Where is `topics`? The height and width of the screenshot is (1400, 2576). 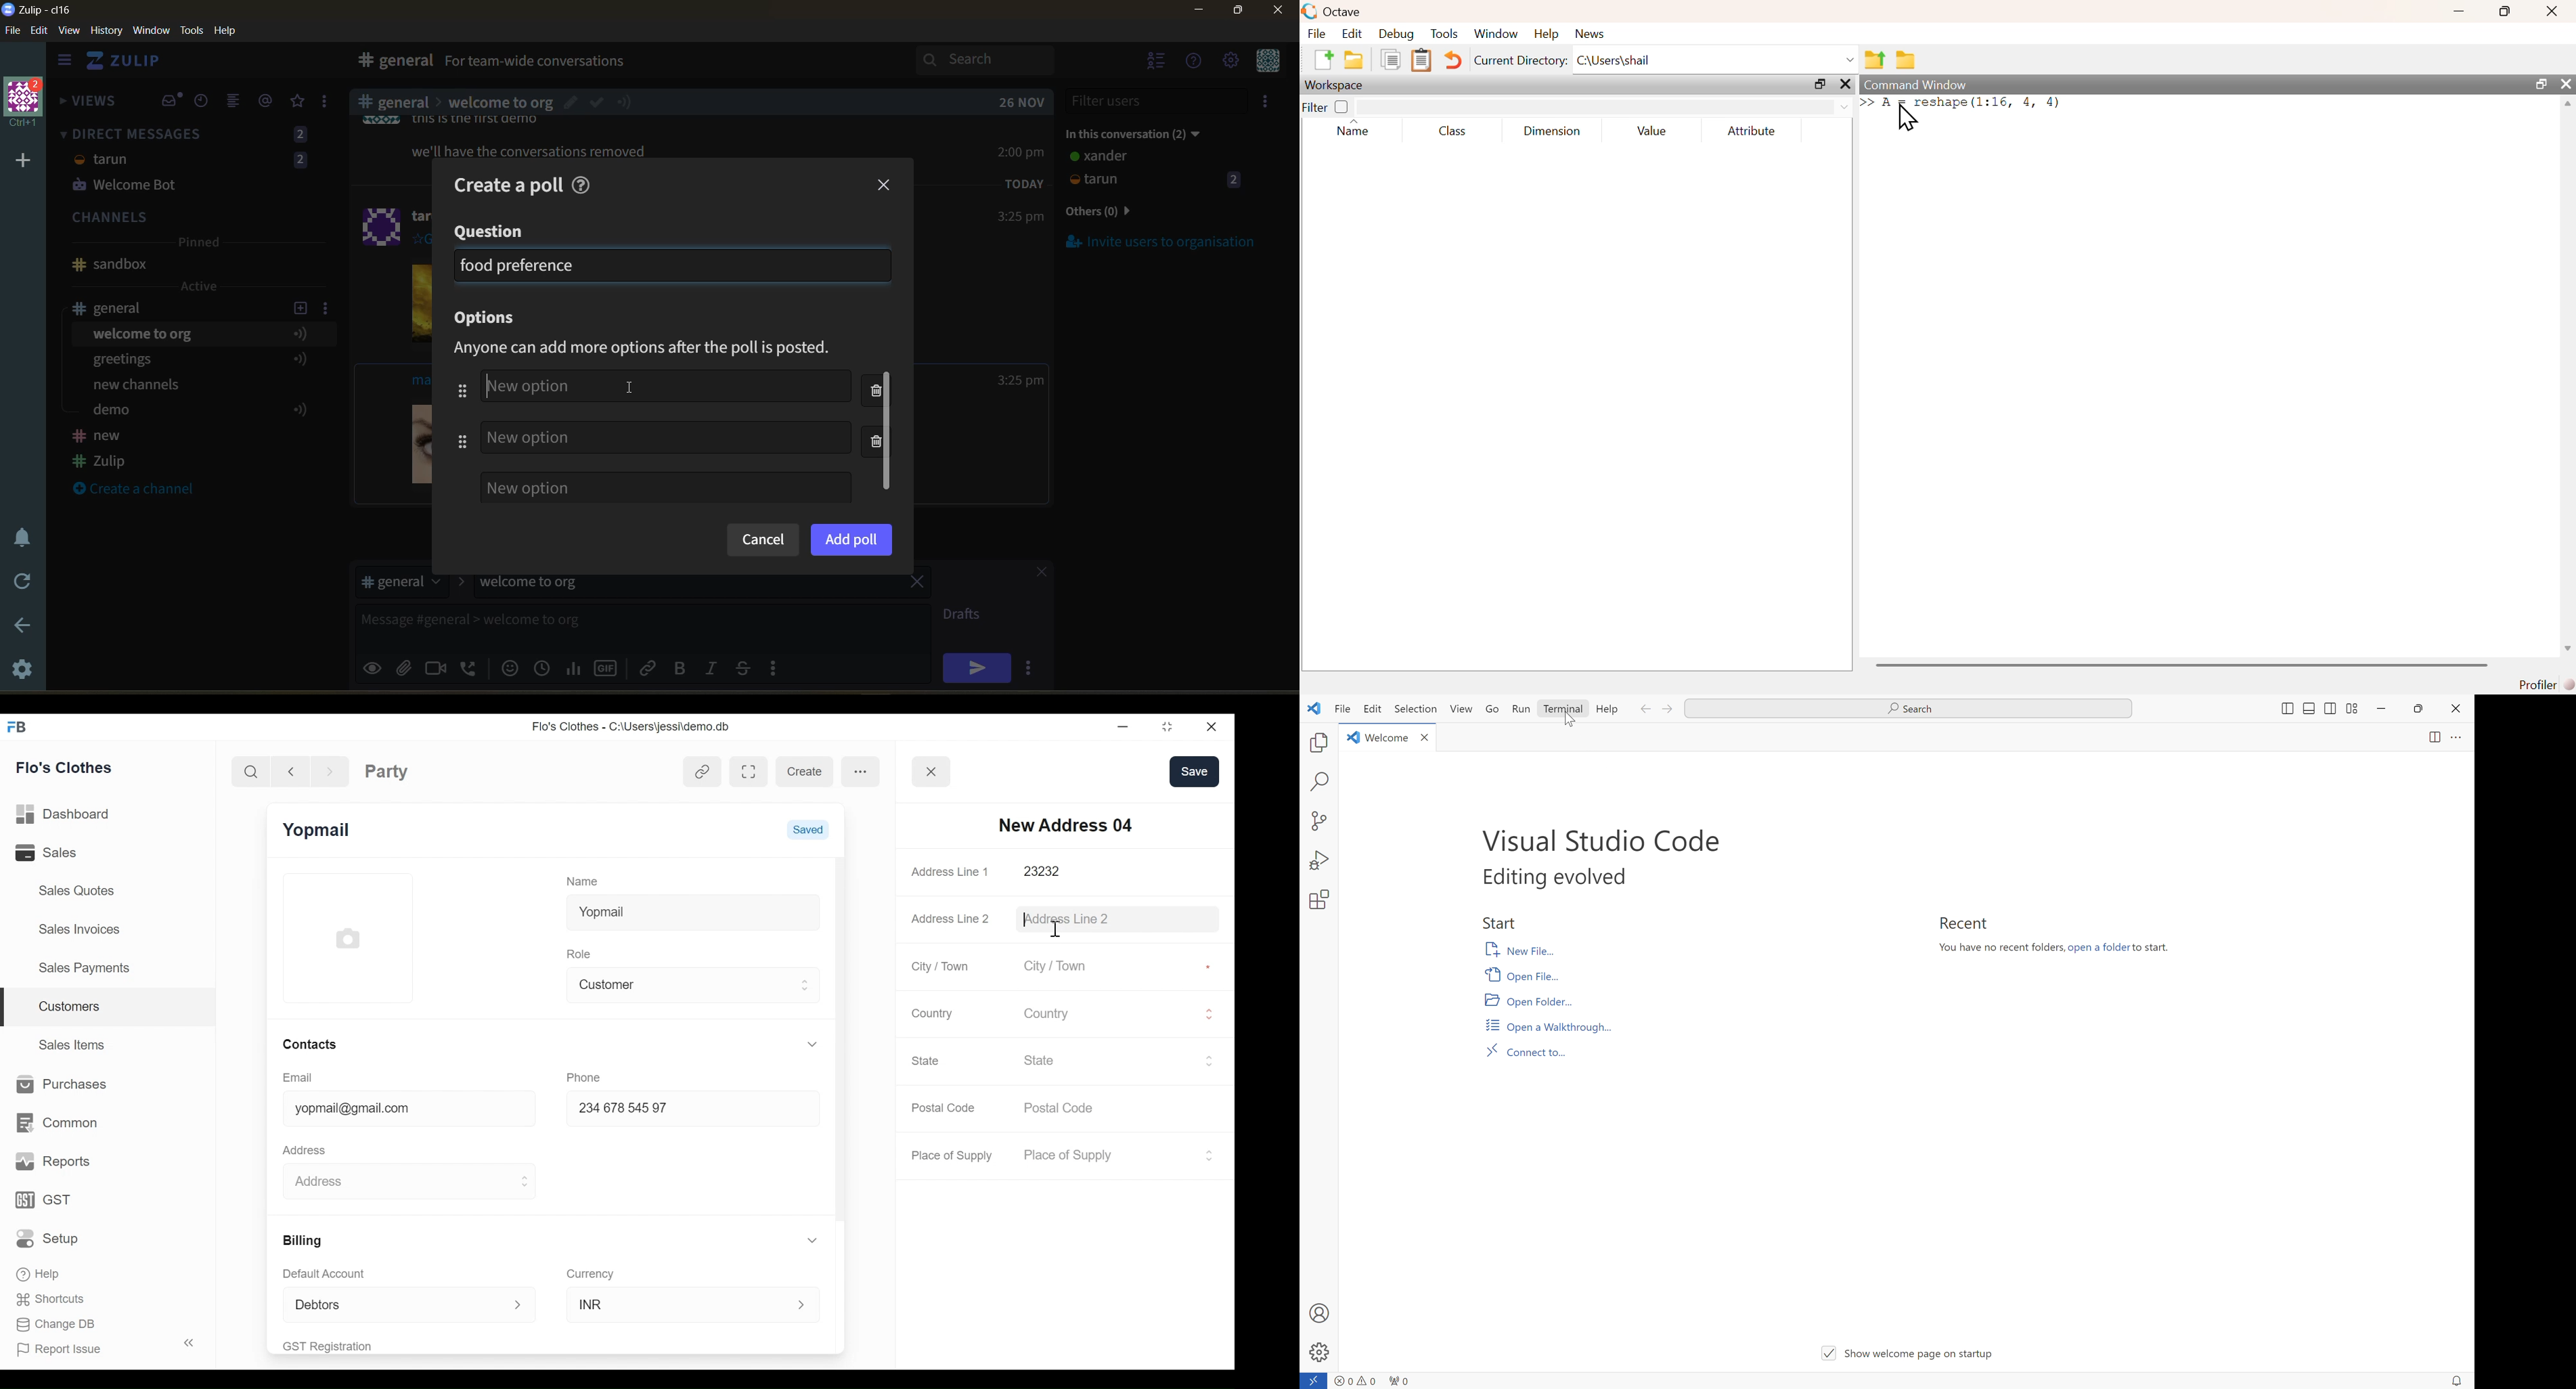 topics is located at coordinates (196, 374).